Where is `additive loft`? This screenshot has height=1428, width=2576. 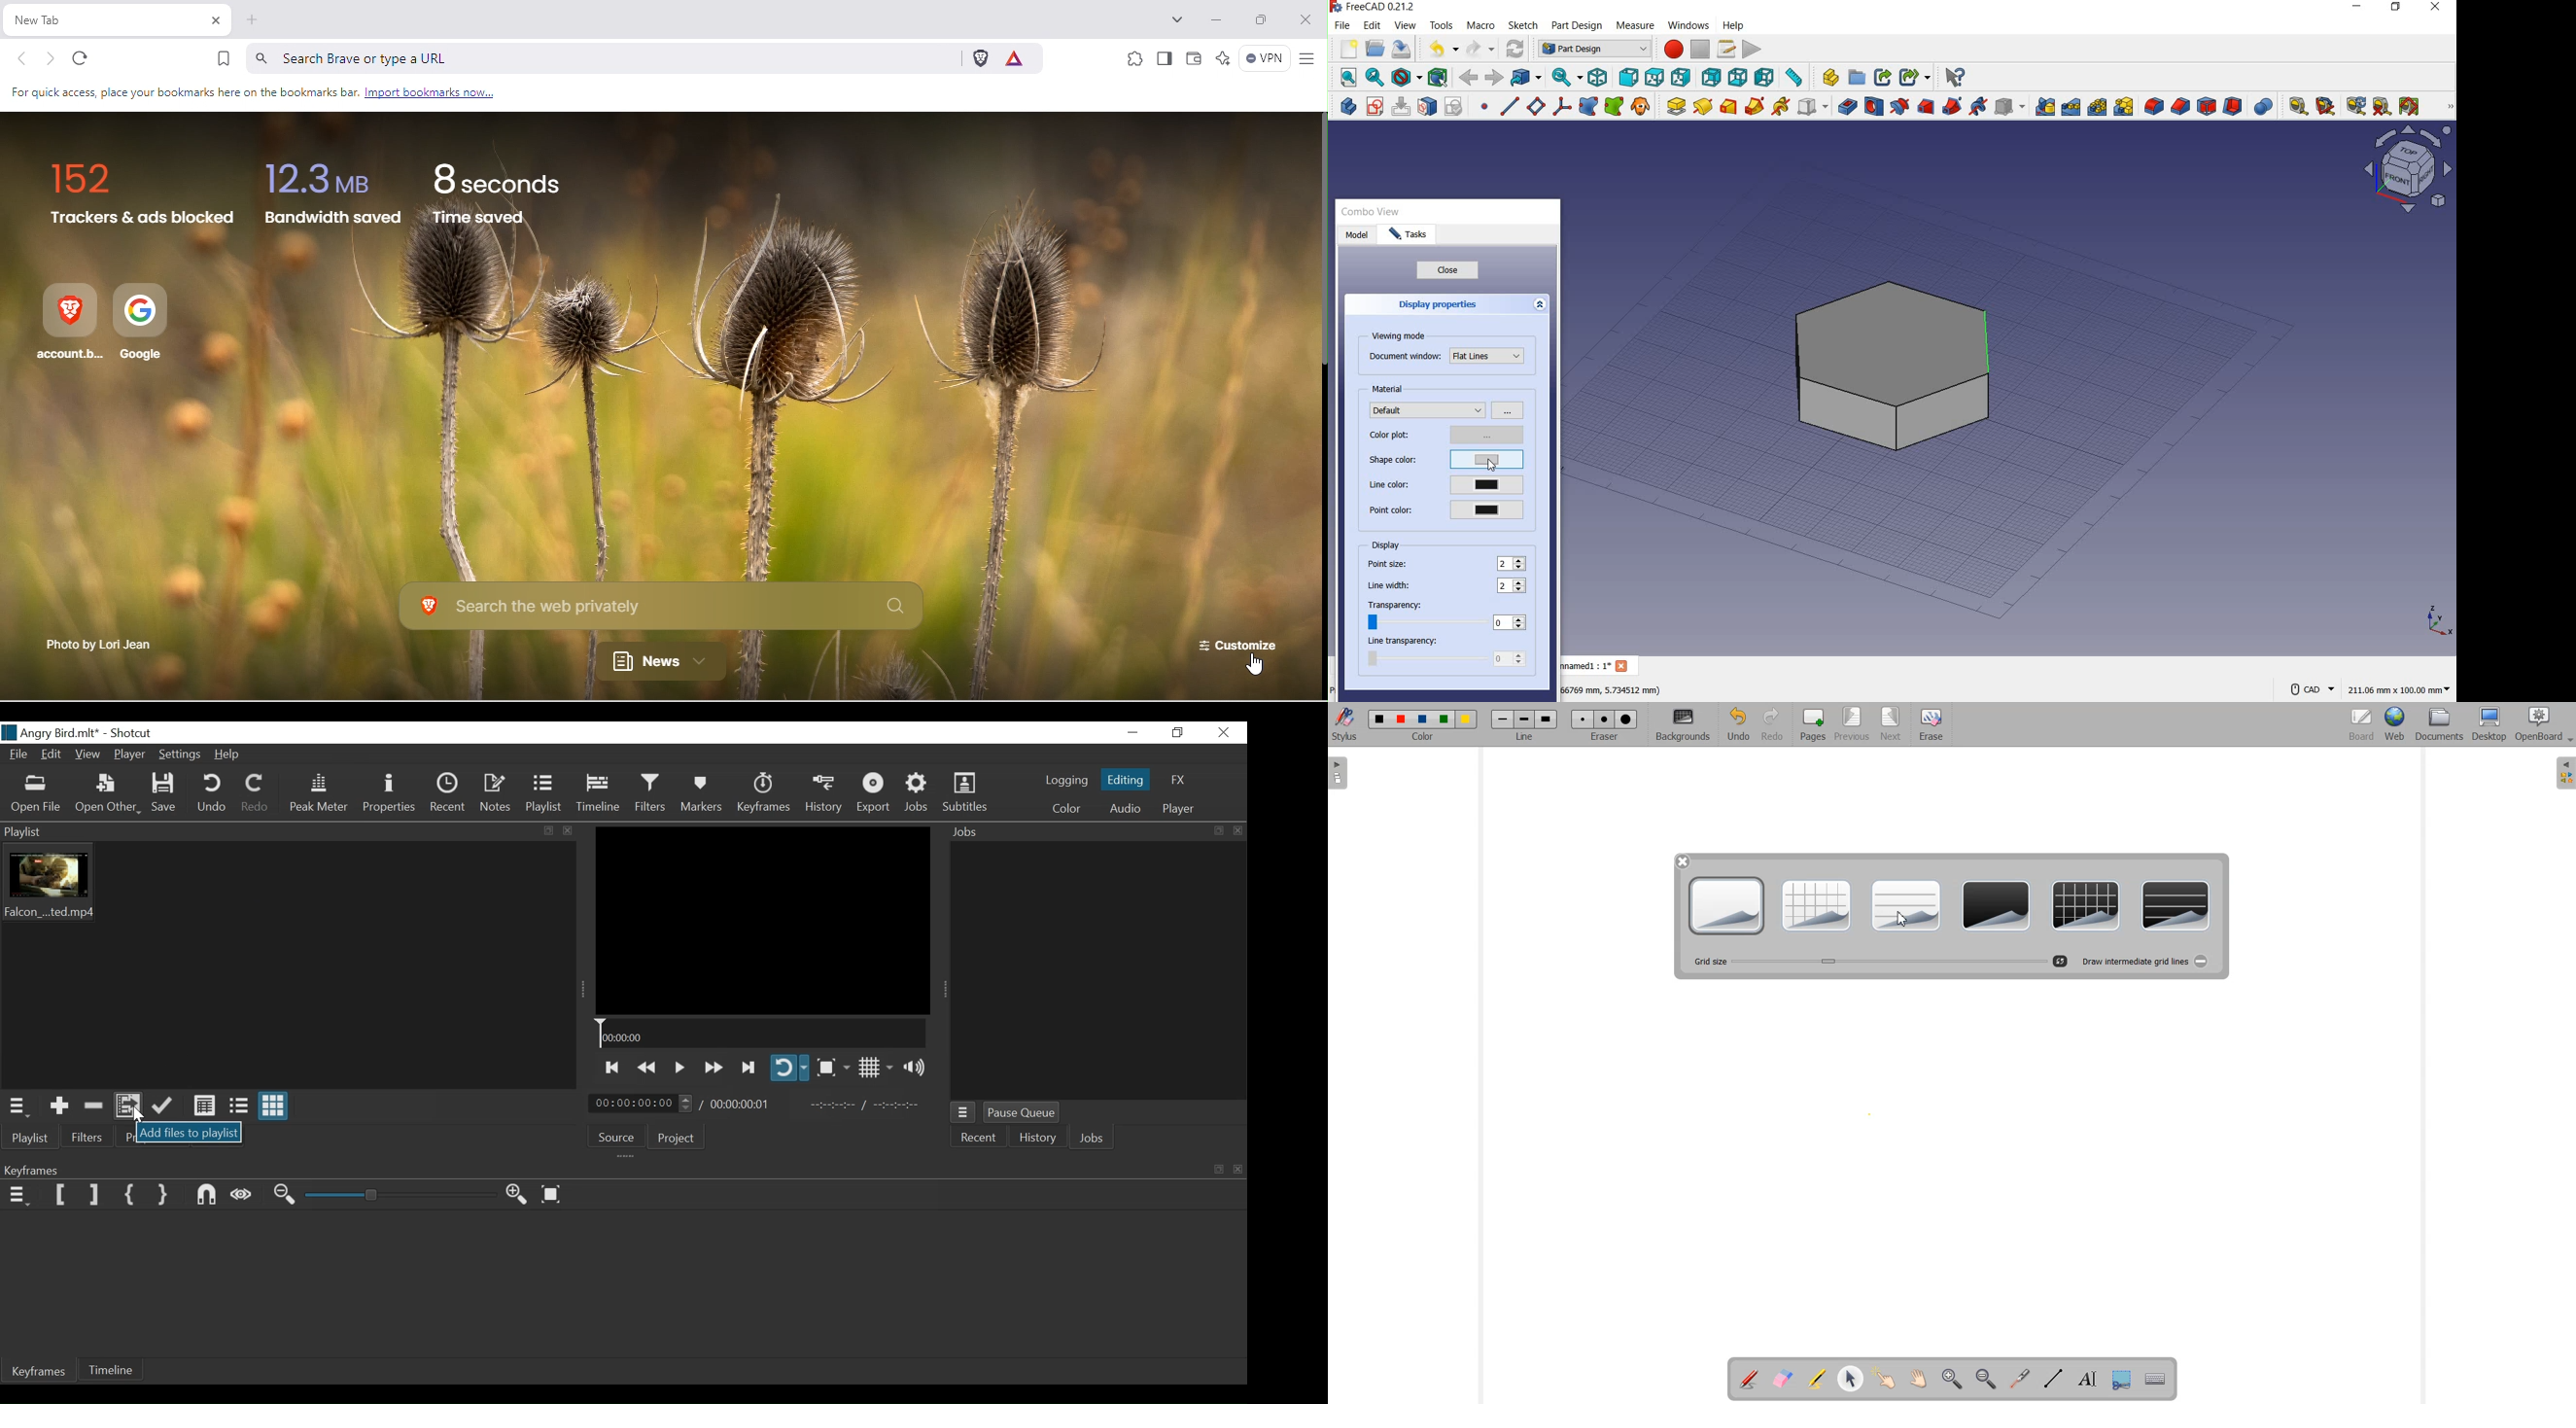 additive loft is located at coordinates (1729, 106).